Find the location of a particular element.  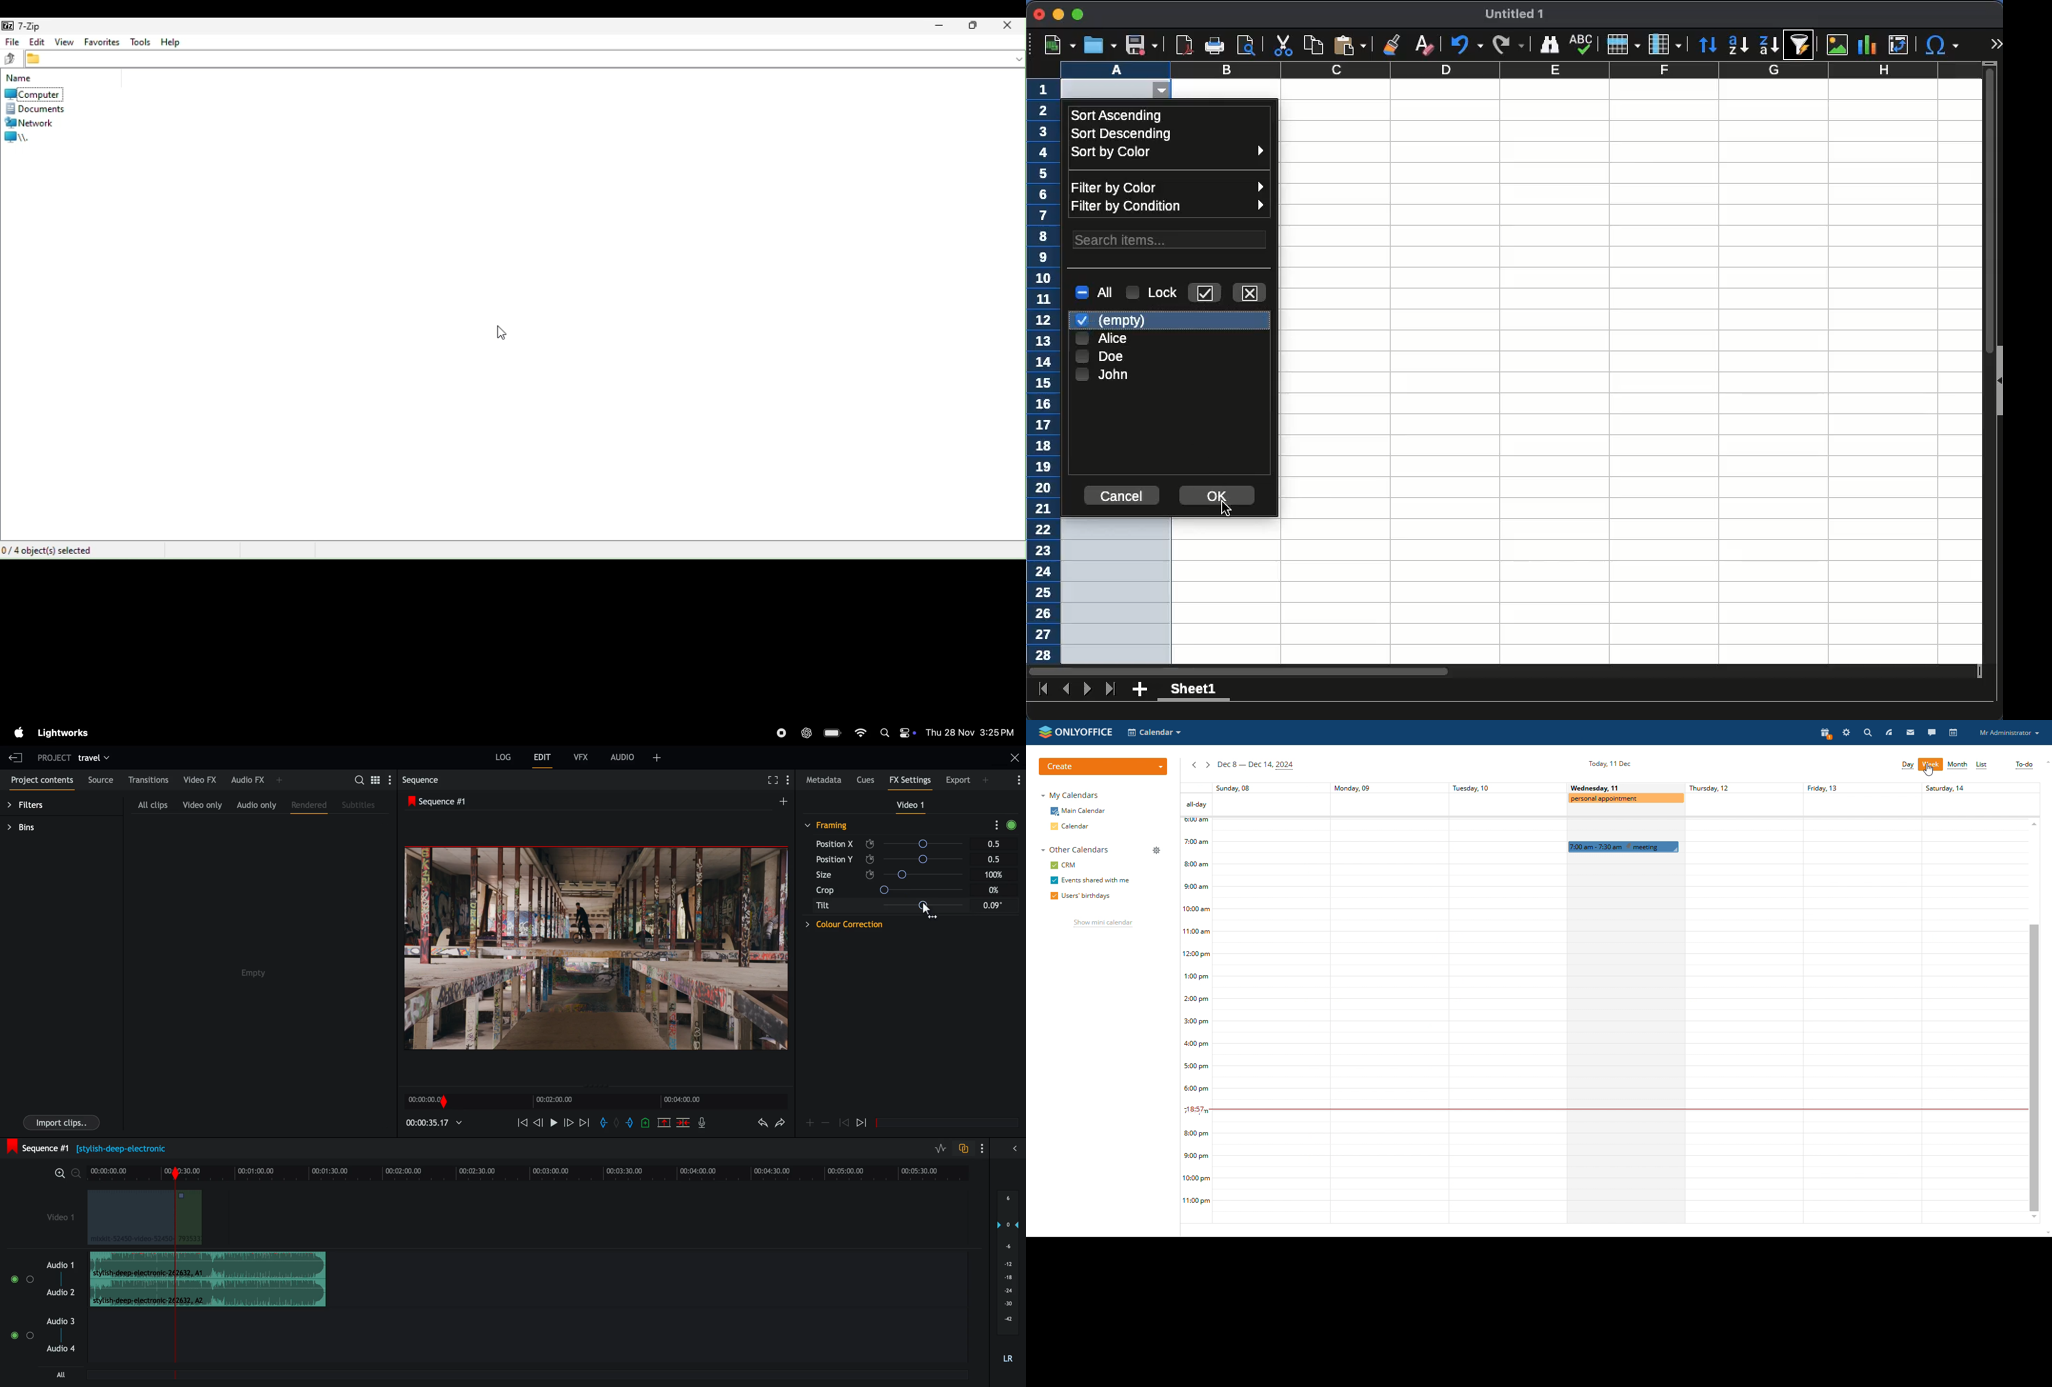

Audio 2 is located at coordinates (61, 1294).